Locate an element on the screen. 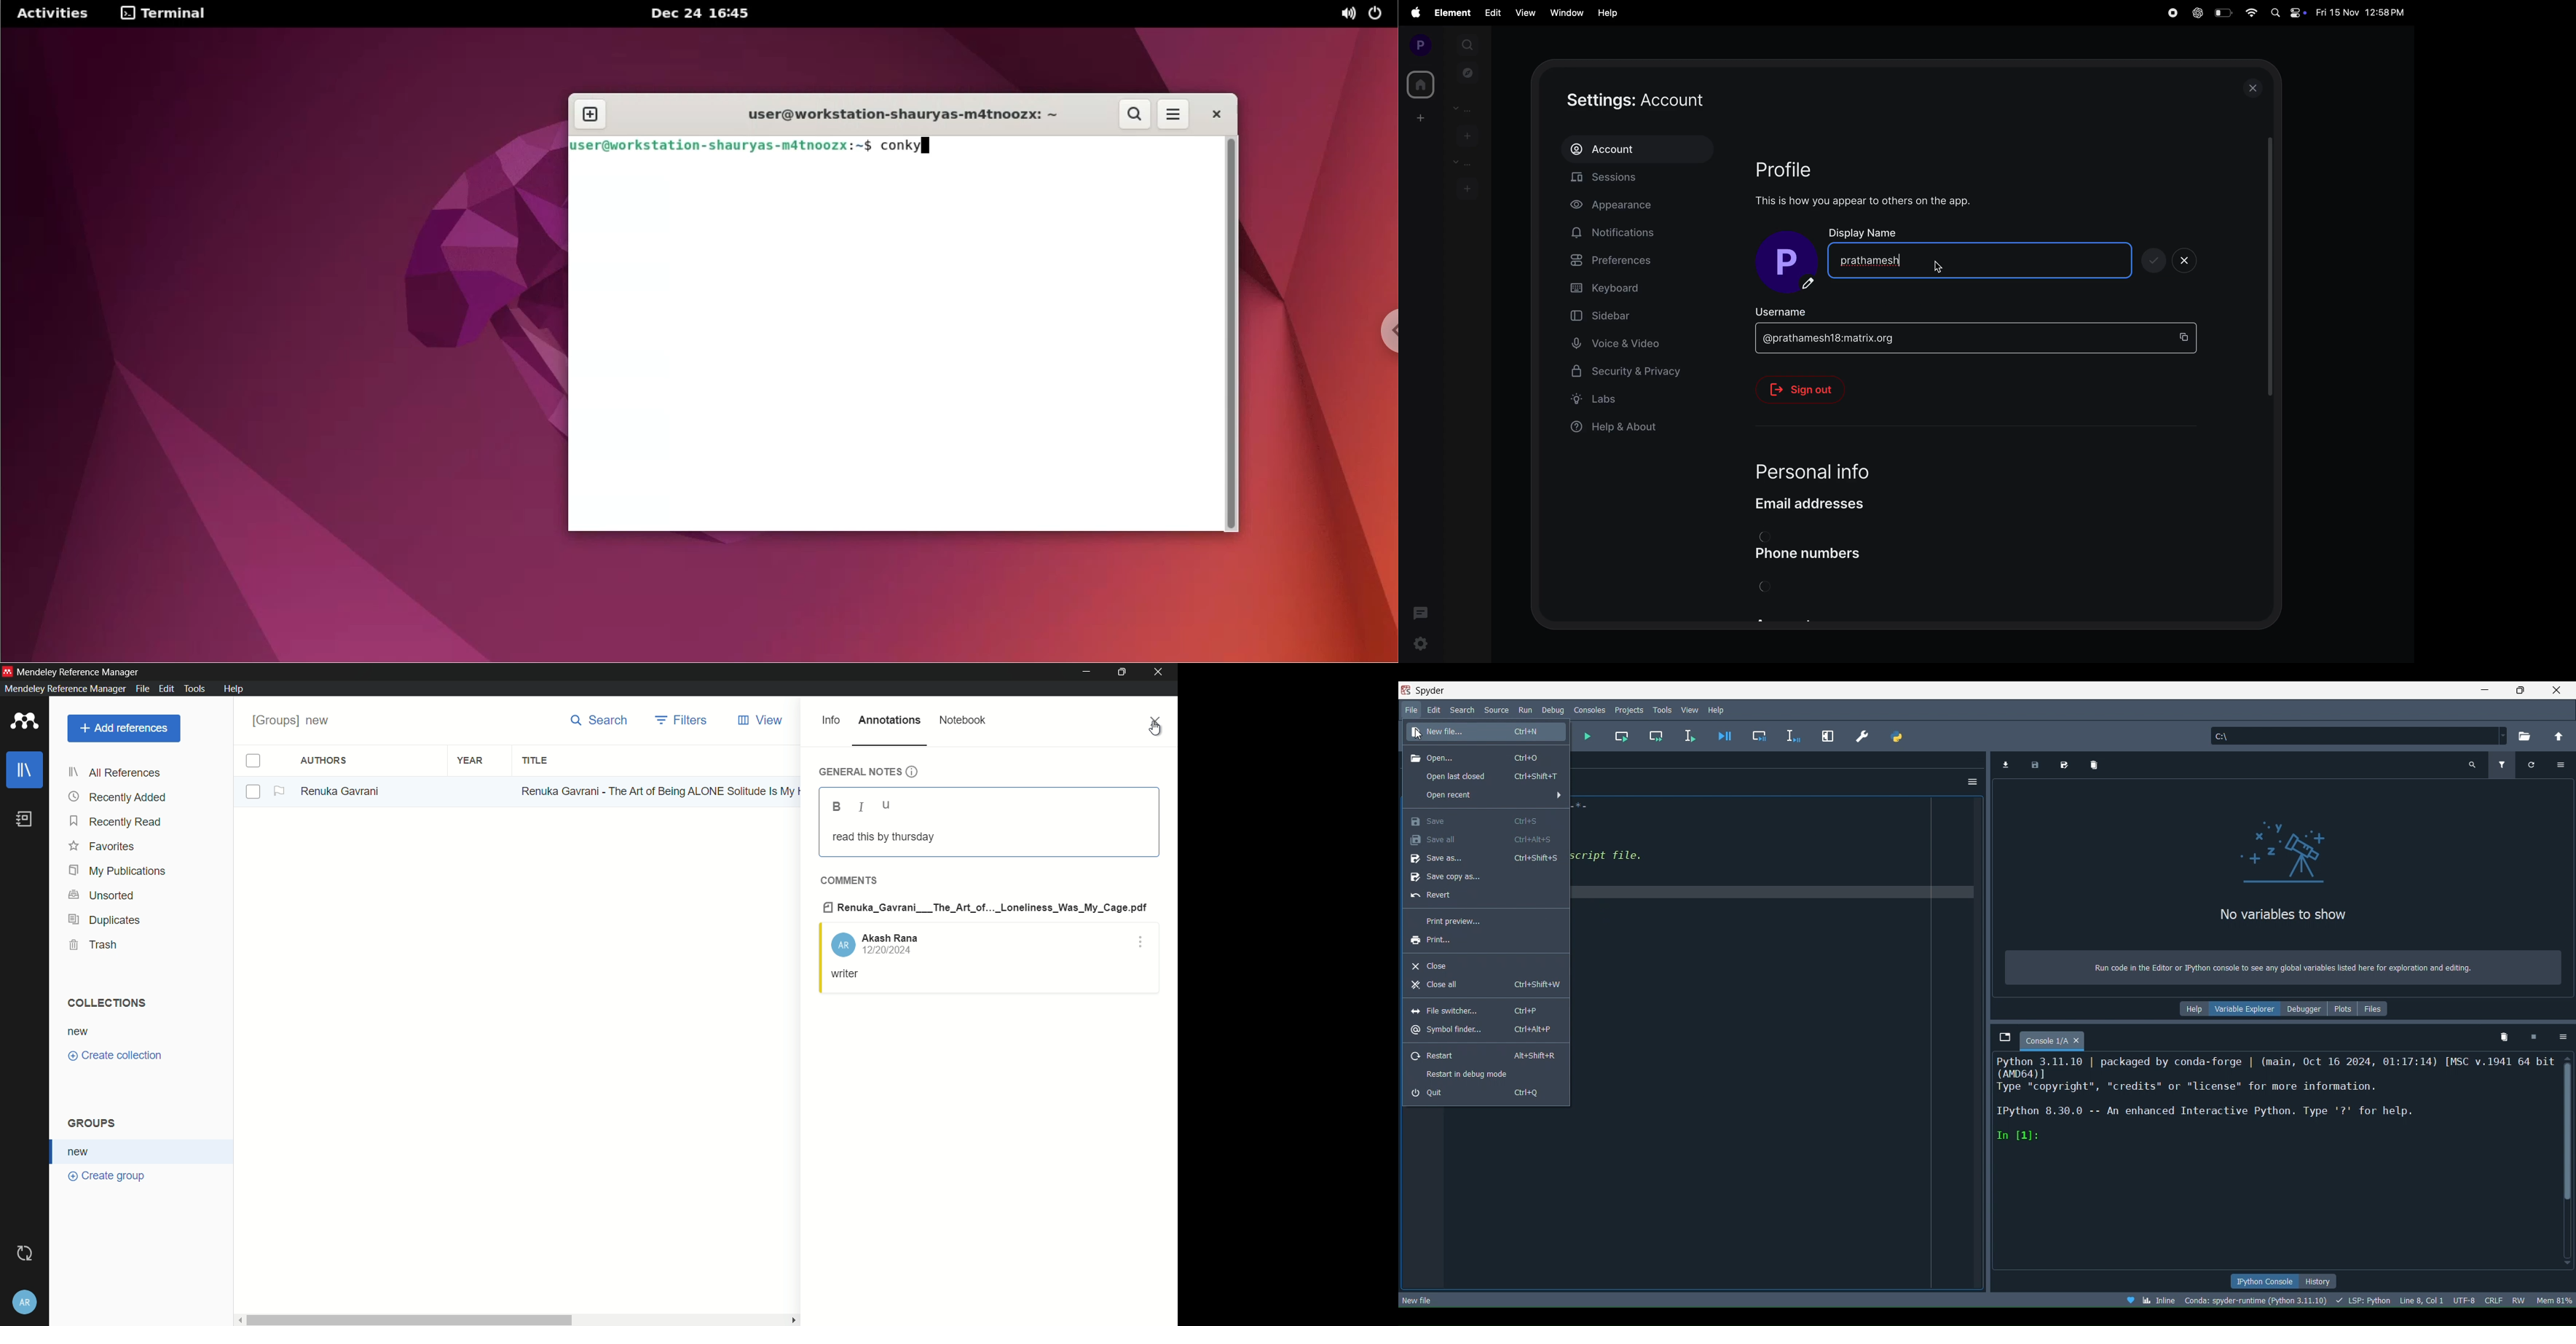  Version is located at coordinates (2259, 1300).